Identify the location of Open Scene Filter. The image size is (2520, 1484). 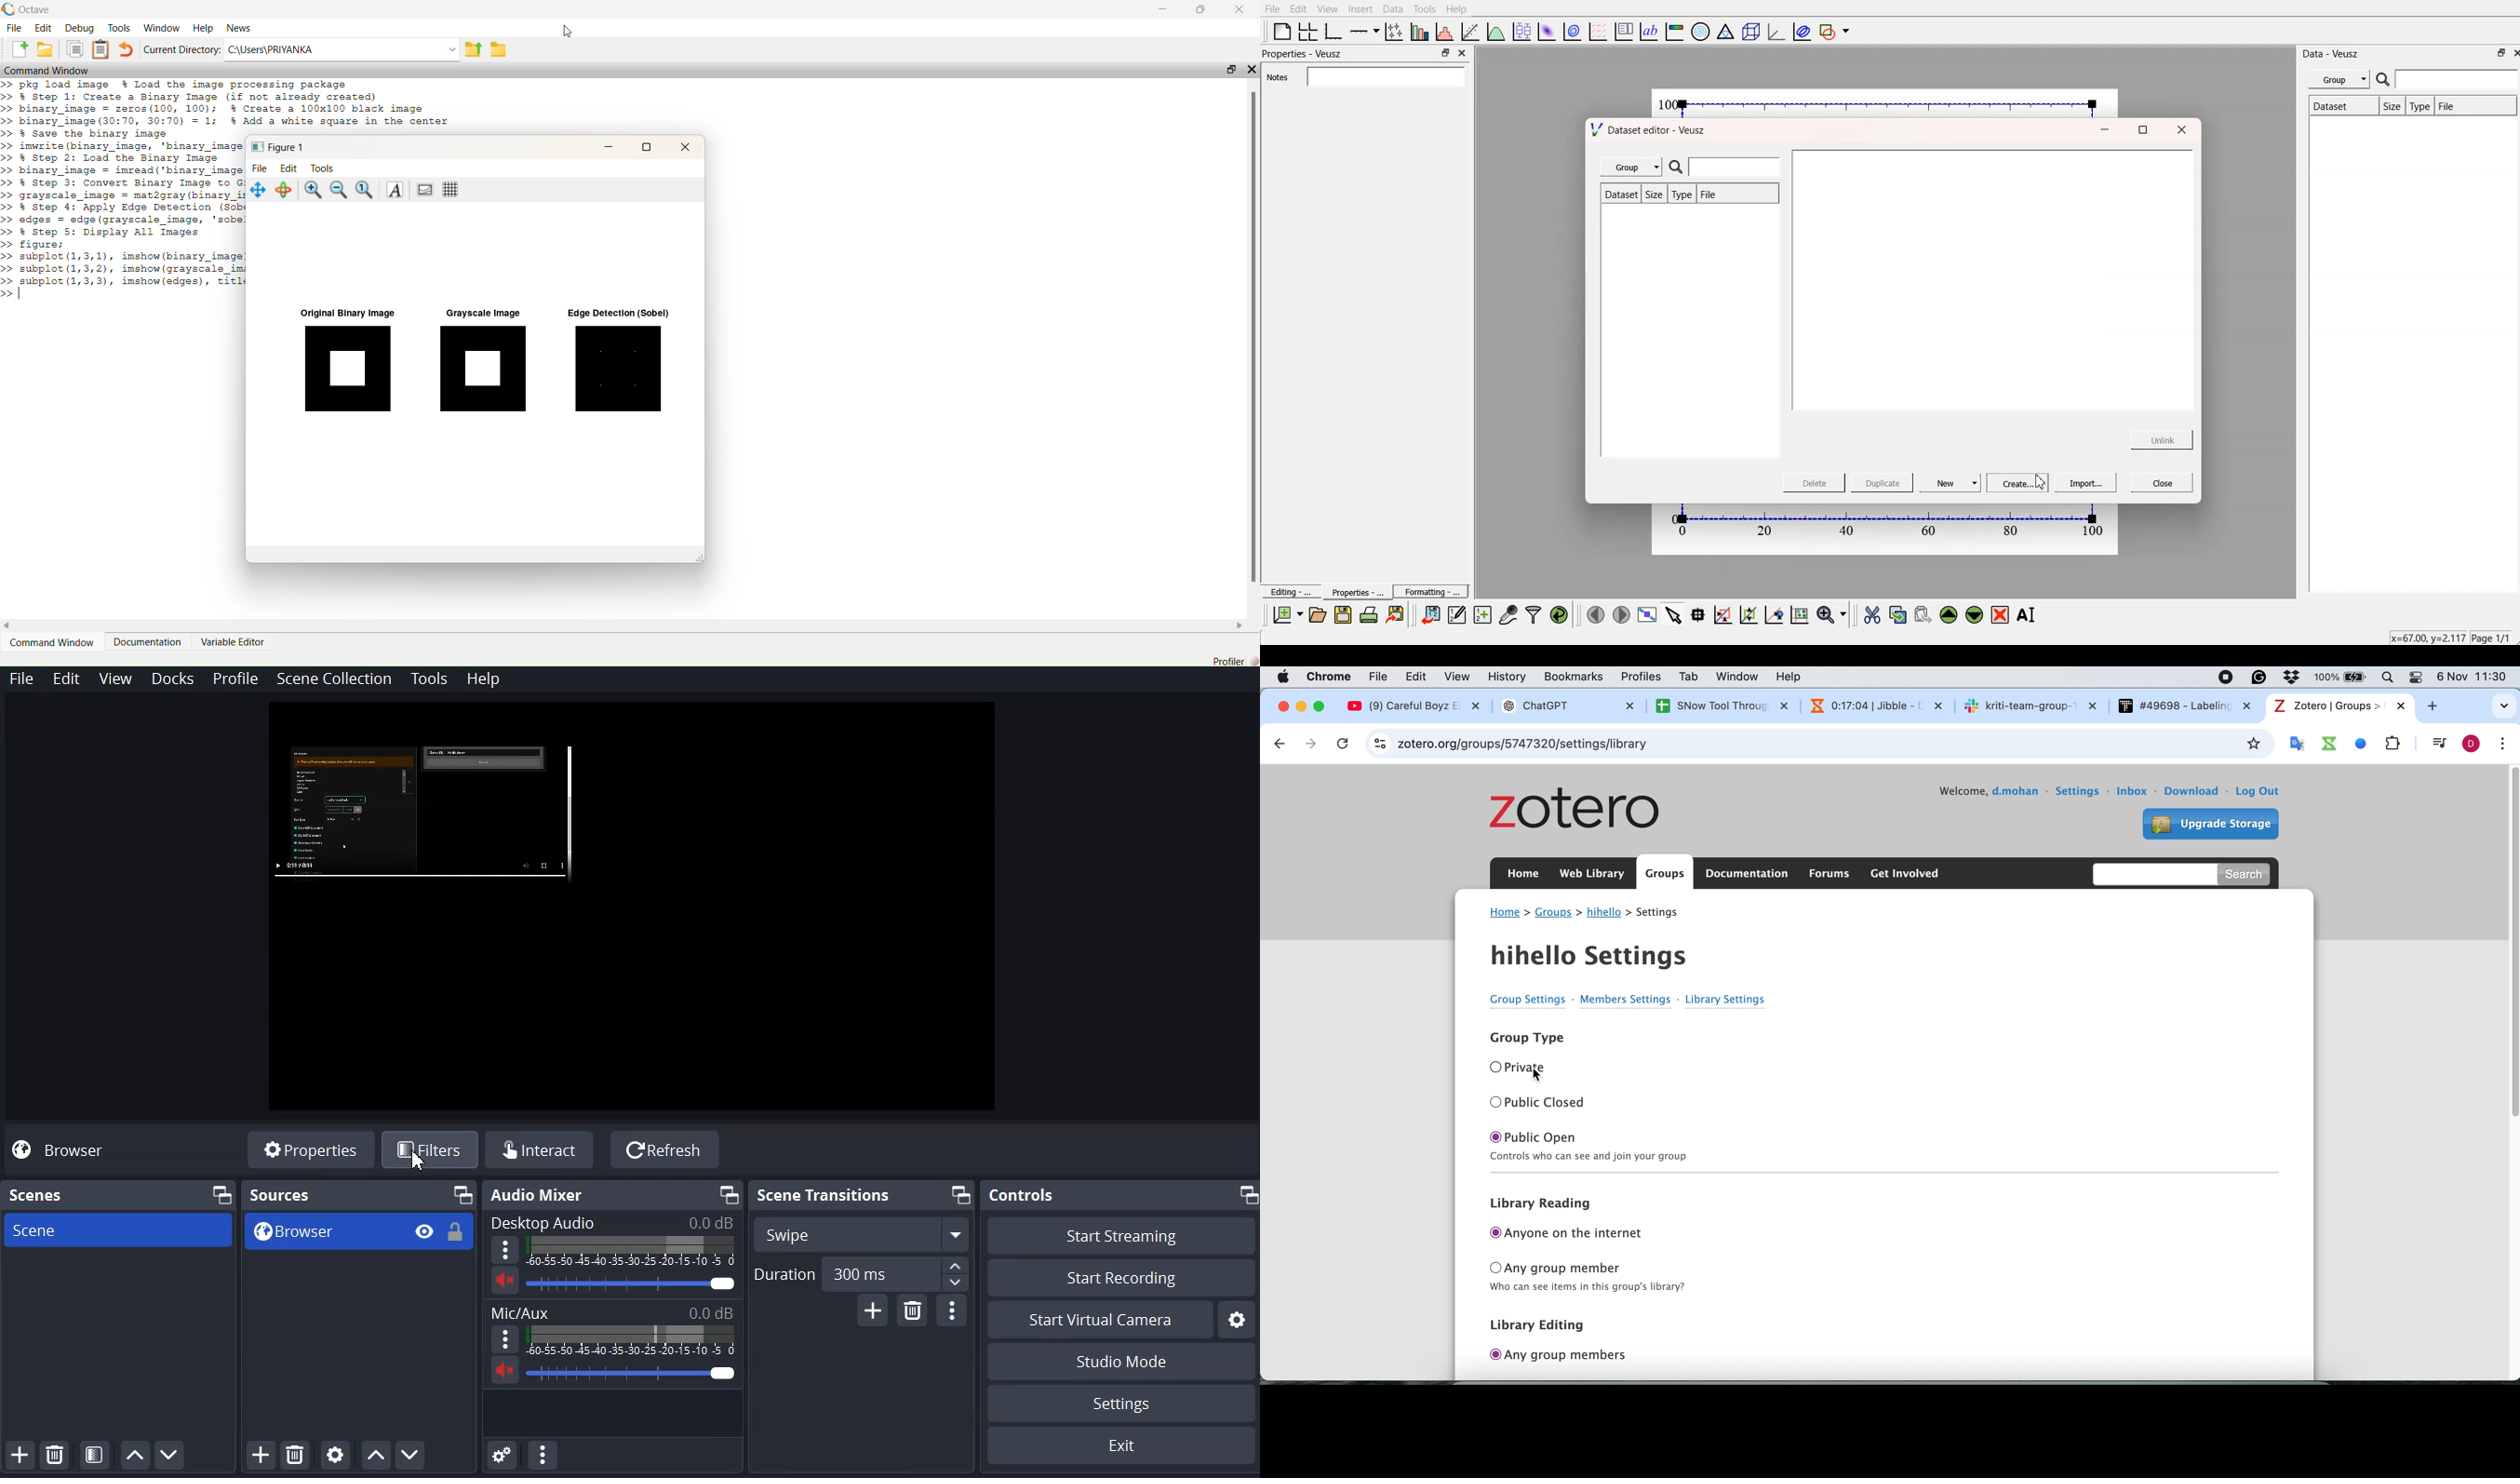
(94, 1455).